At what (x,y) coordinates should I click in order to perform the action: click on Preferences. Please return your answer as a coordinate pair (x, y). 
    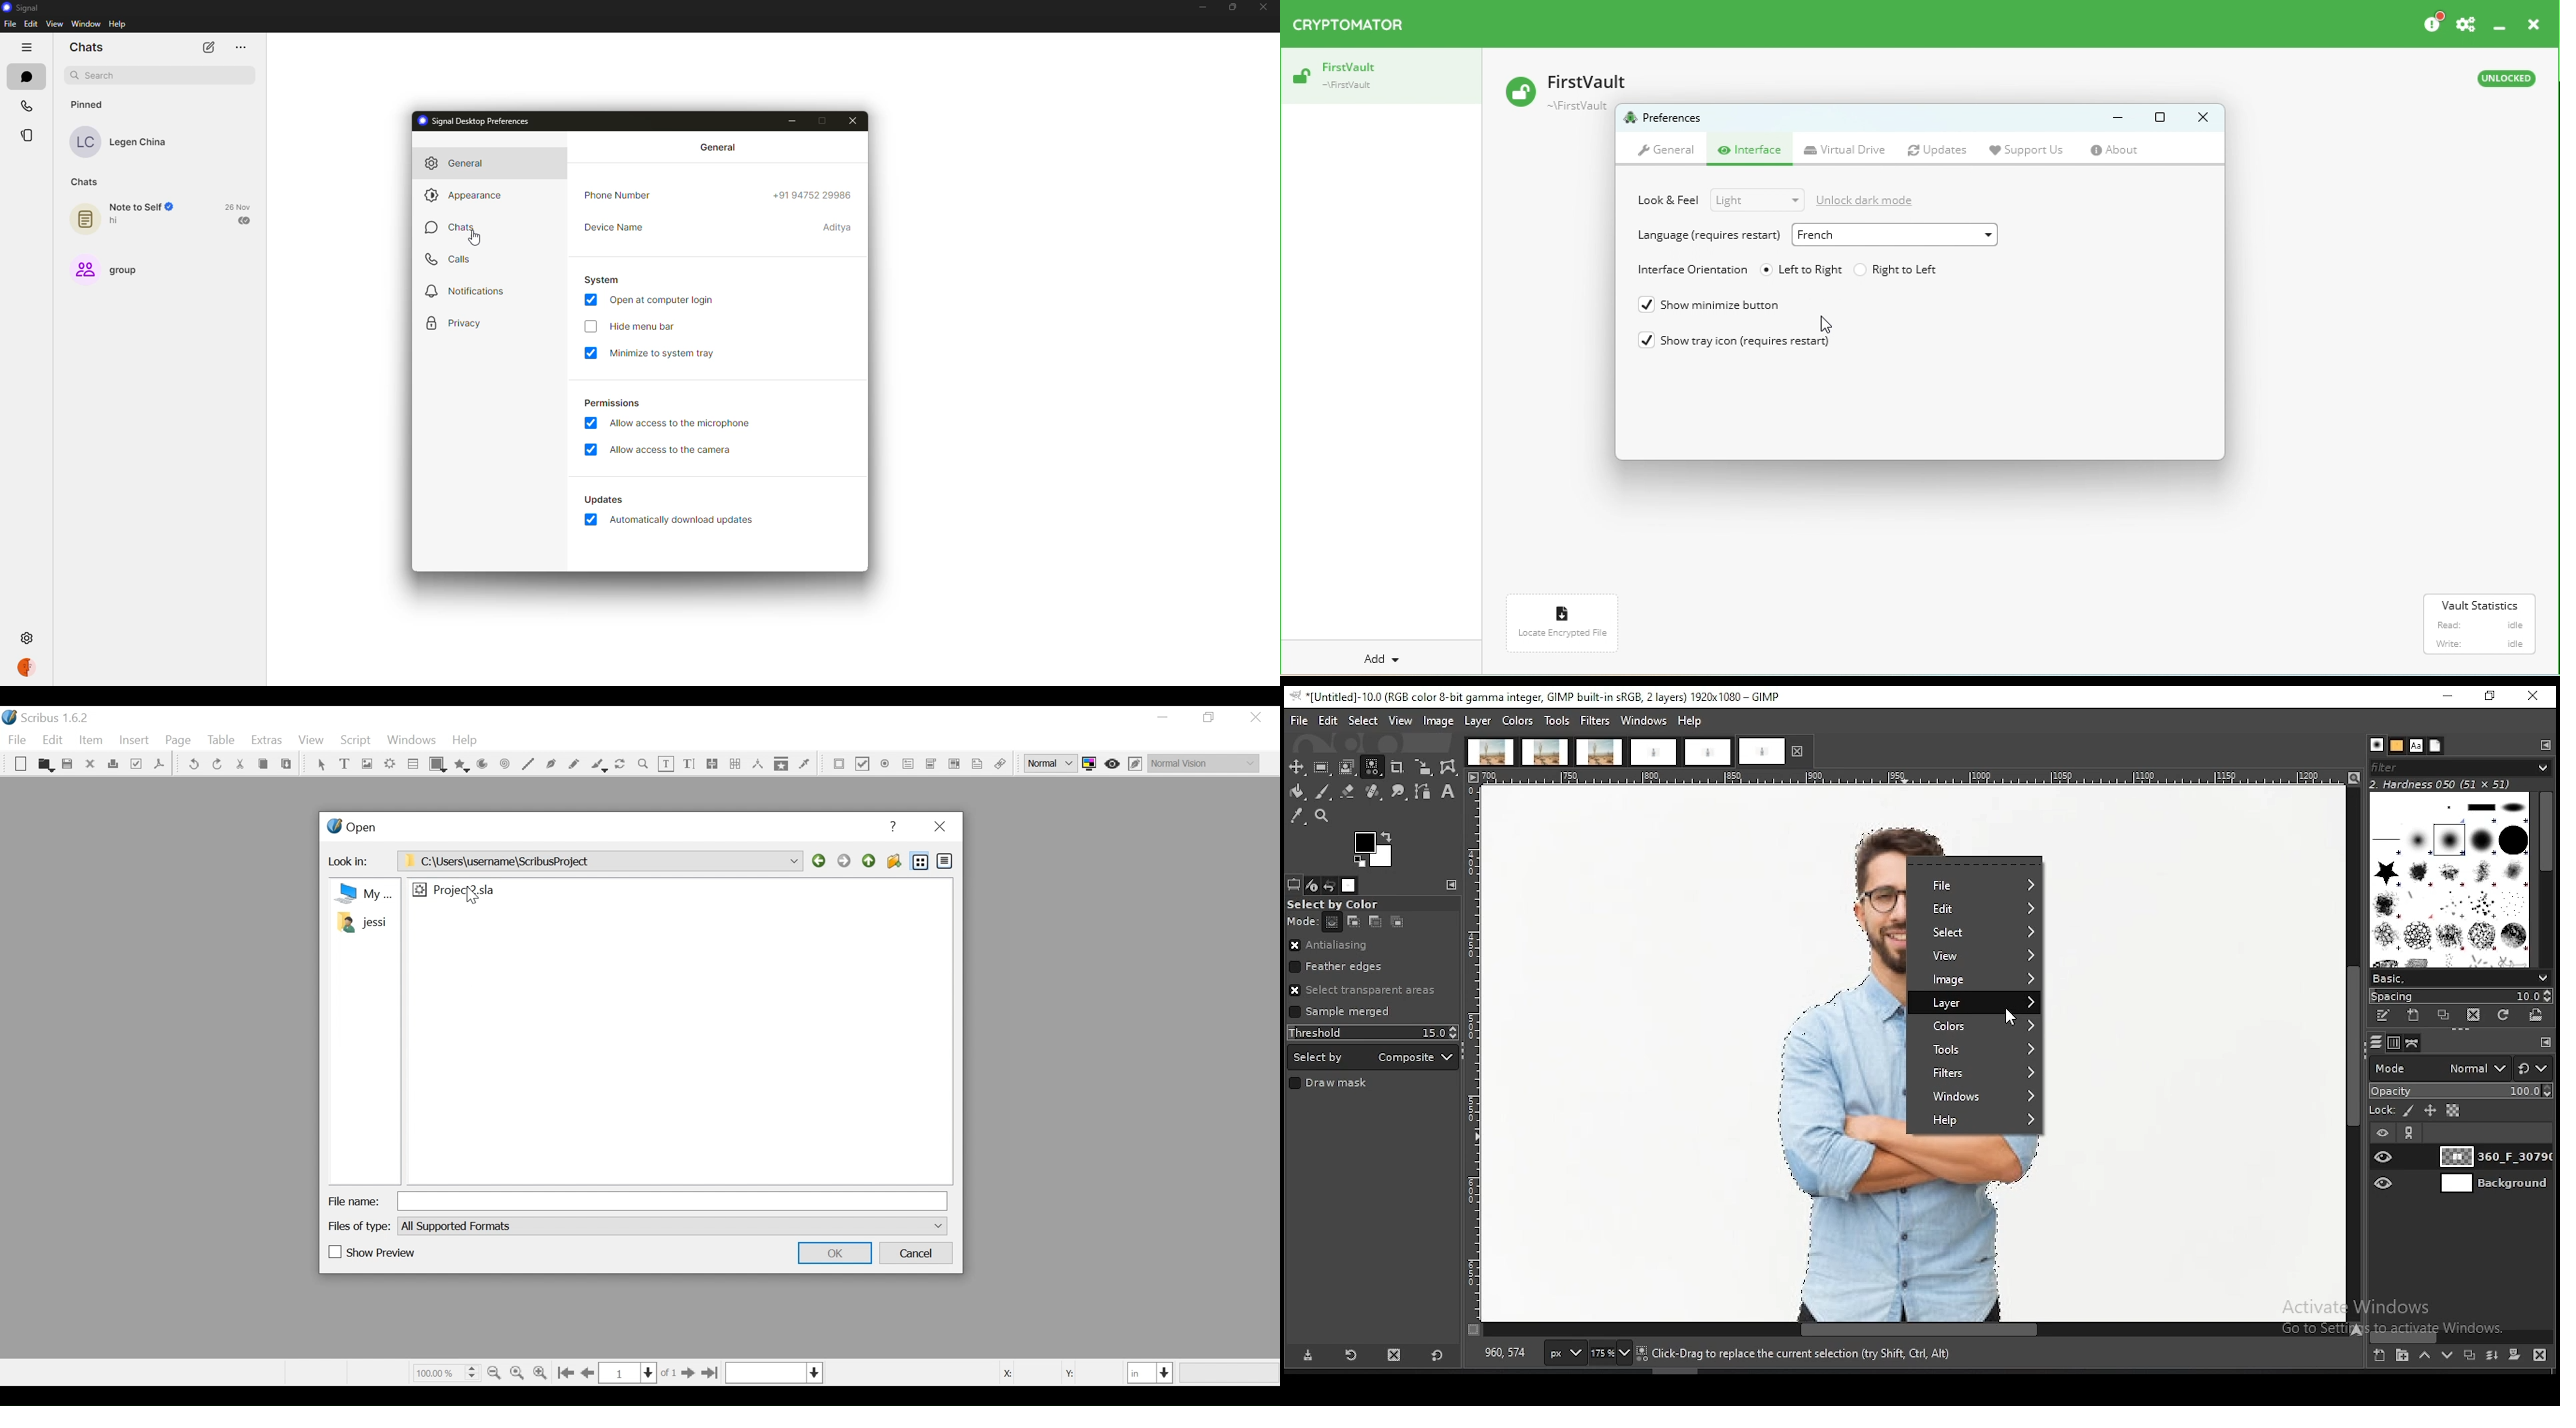
    Looking at the image, I should click on (2466, 24).